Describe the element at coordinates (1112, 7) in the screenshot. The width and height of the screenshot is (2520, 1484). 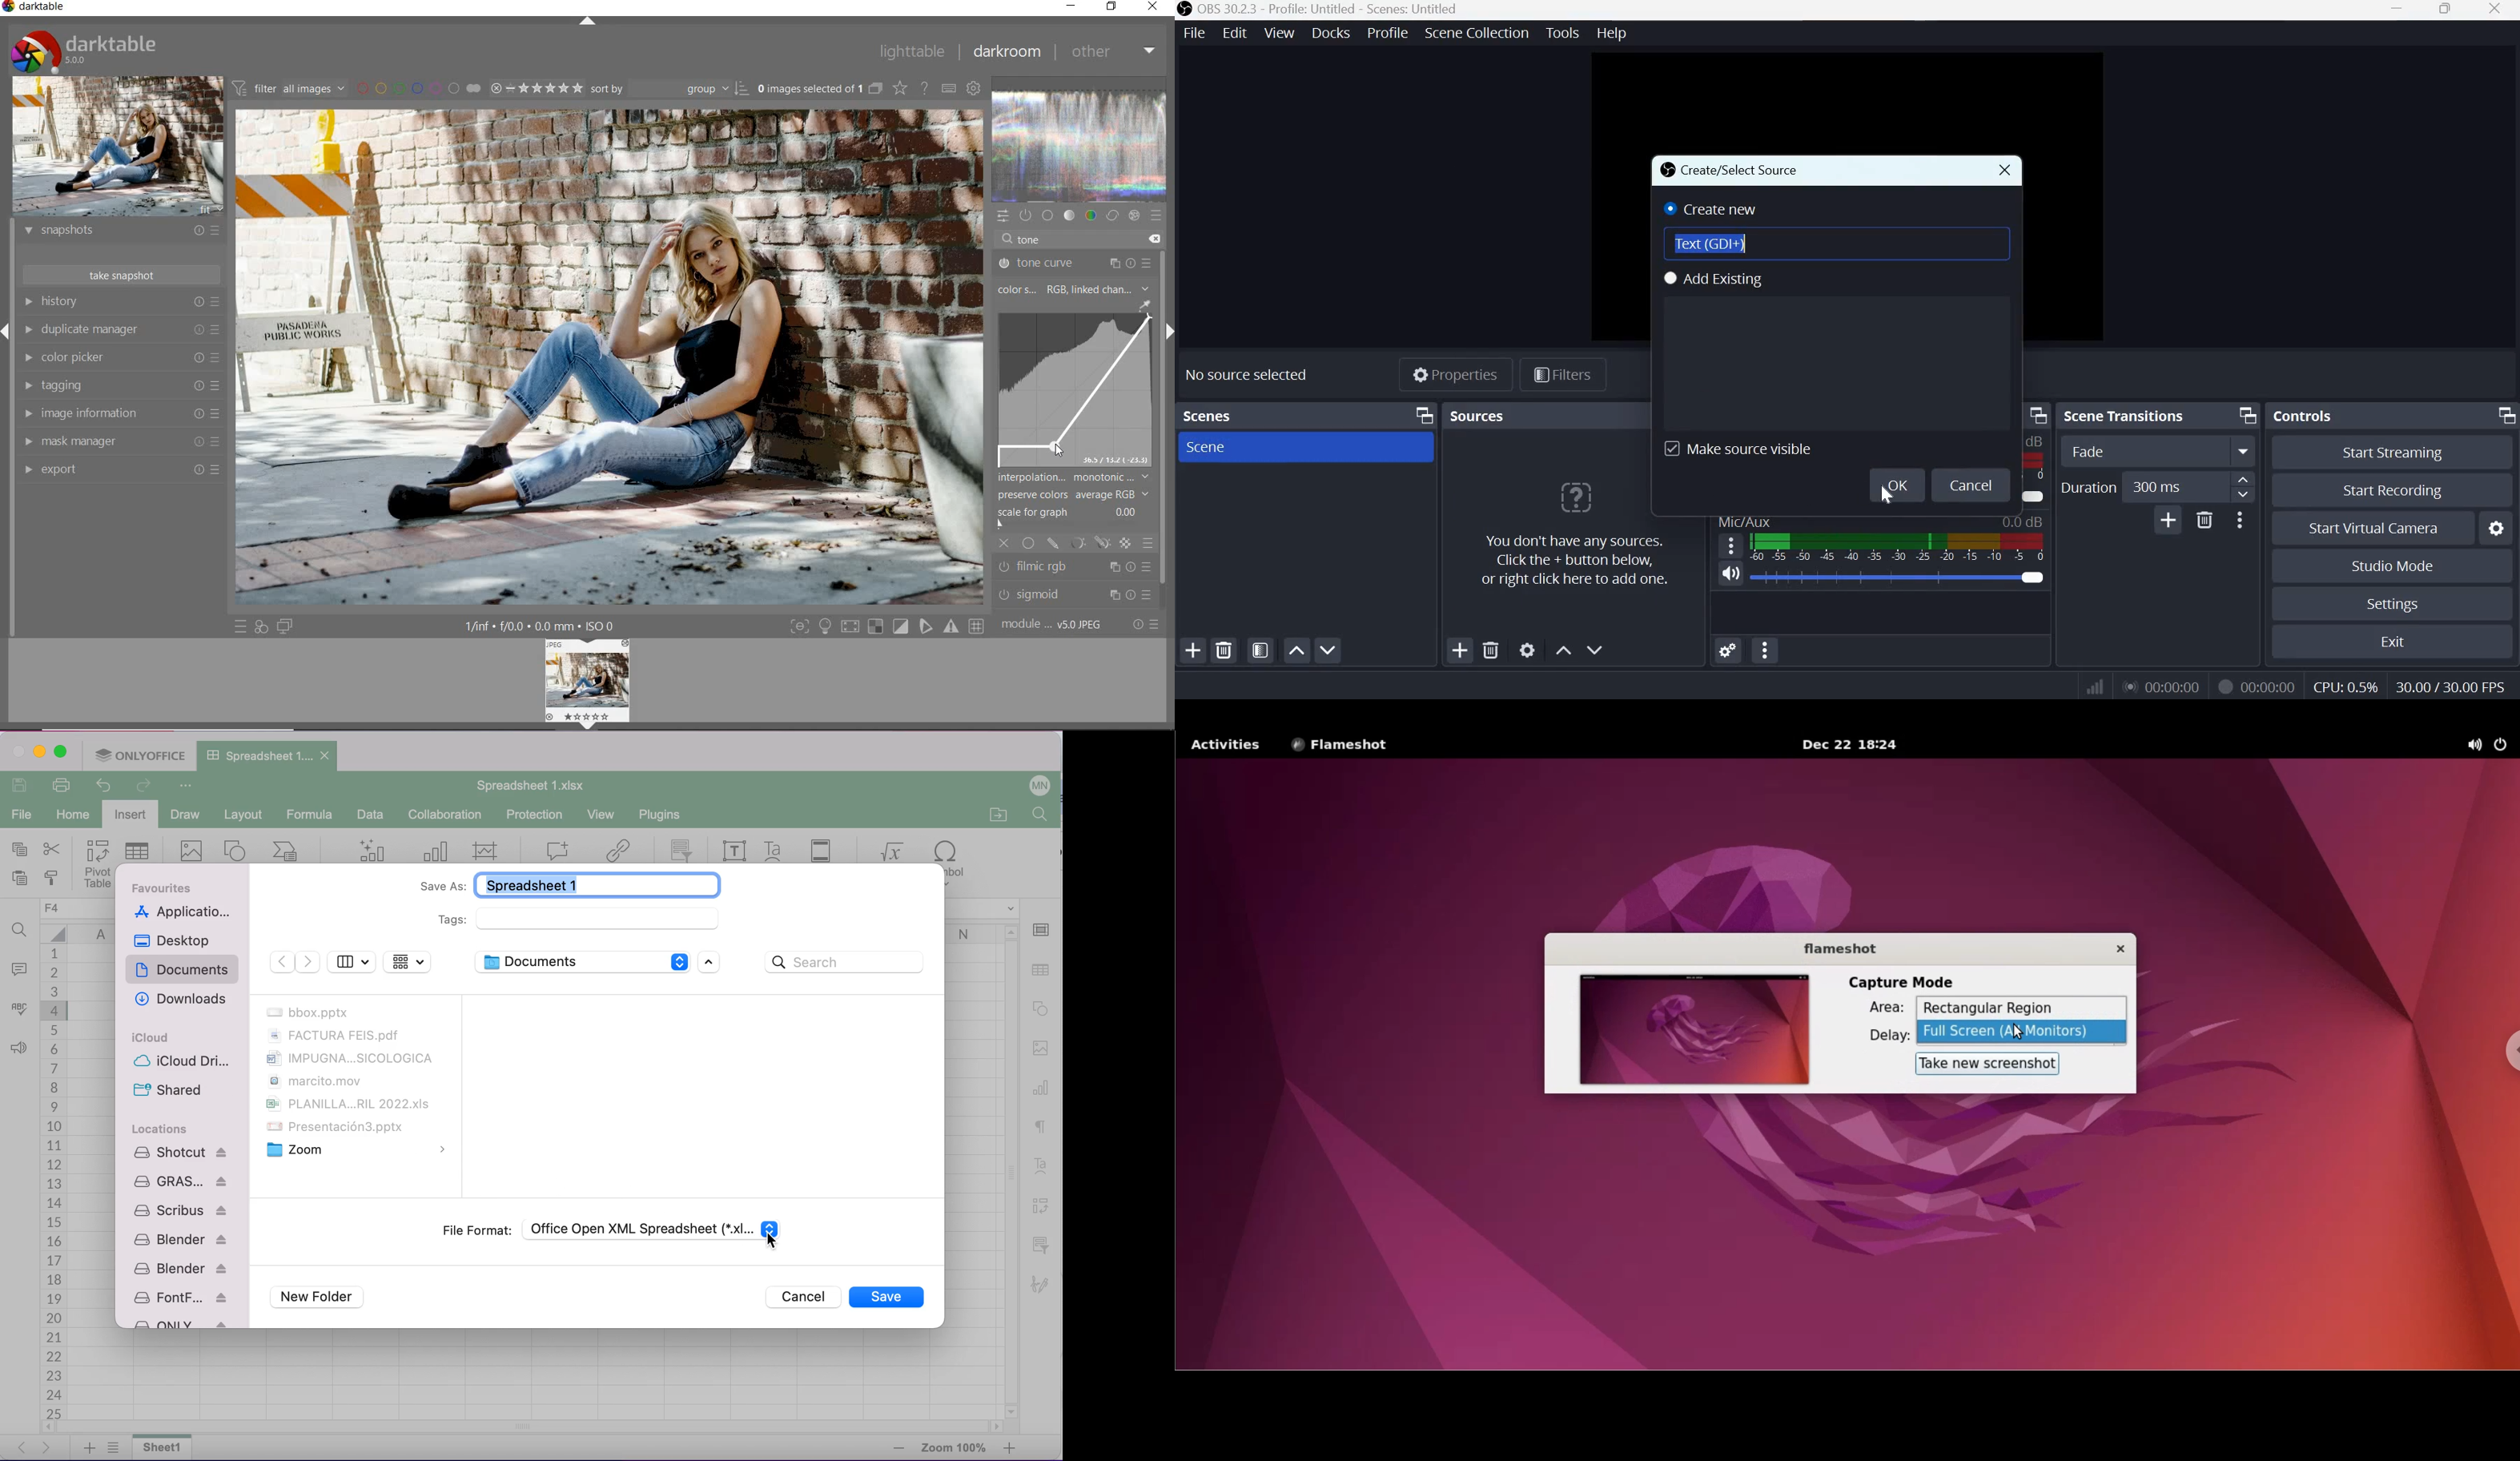
I see `restore` at that location.